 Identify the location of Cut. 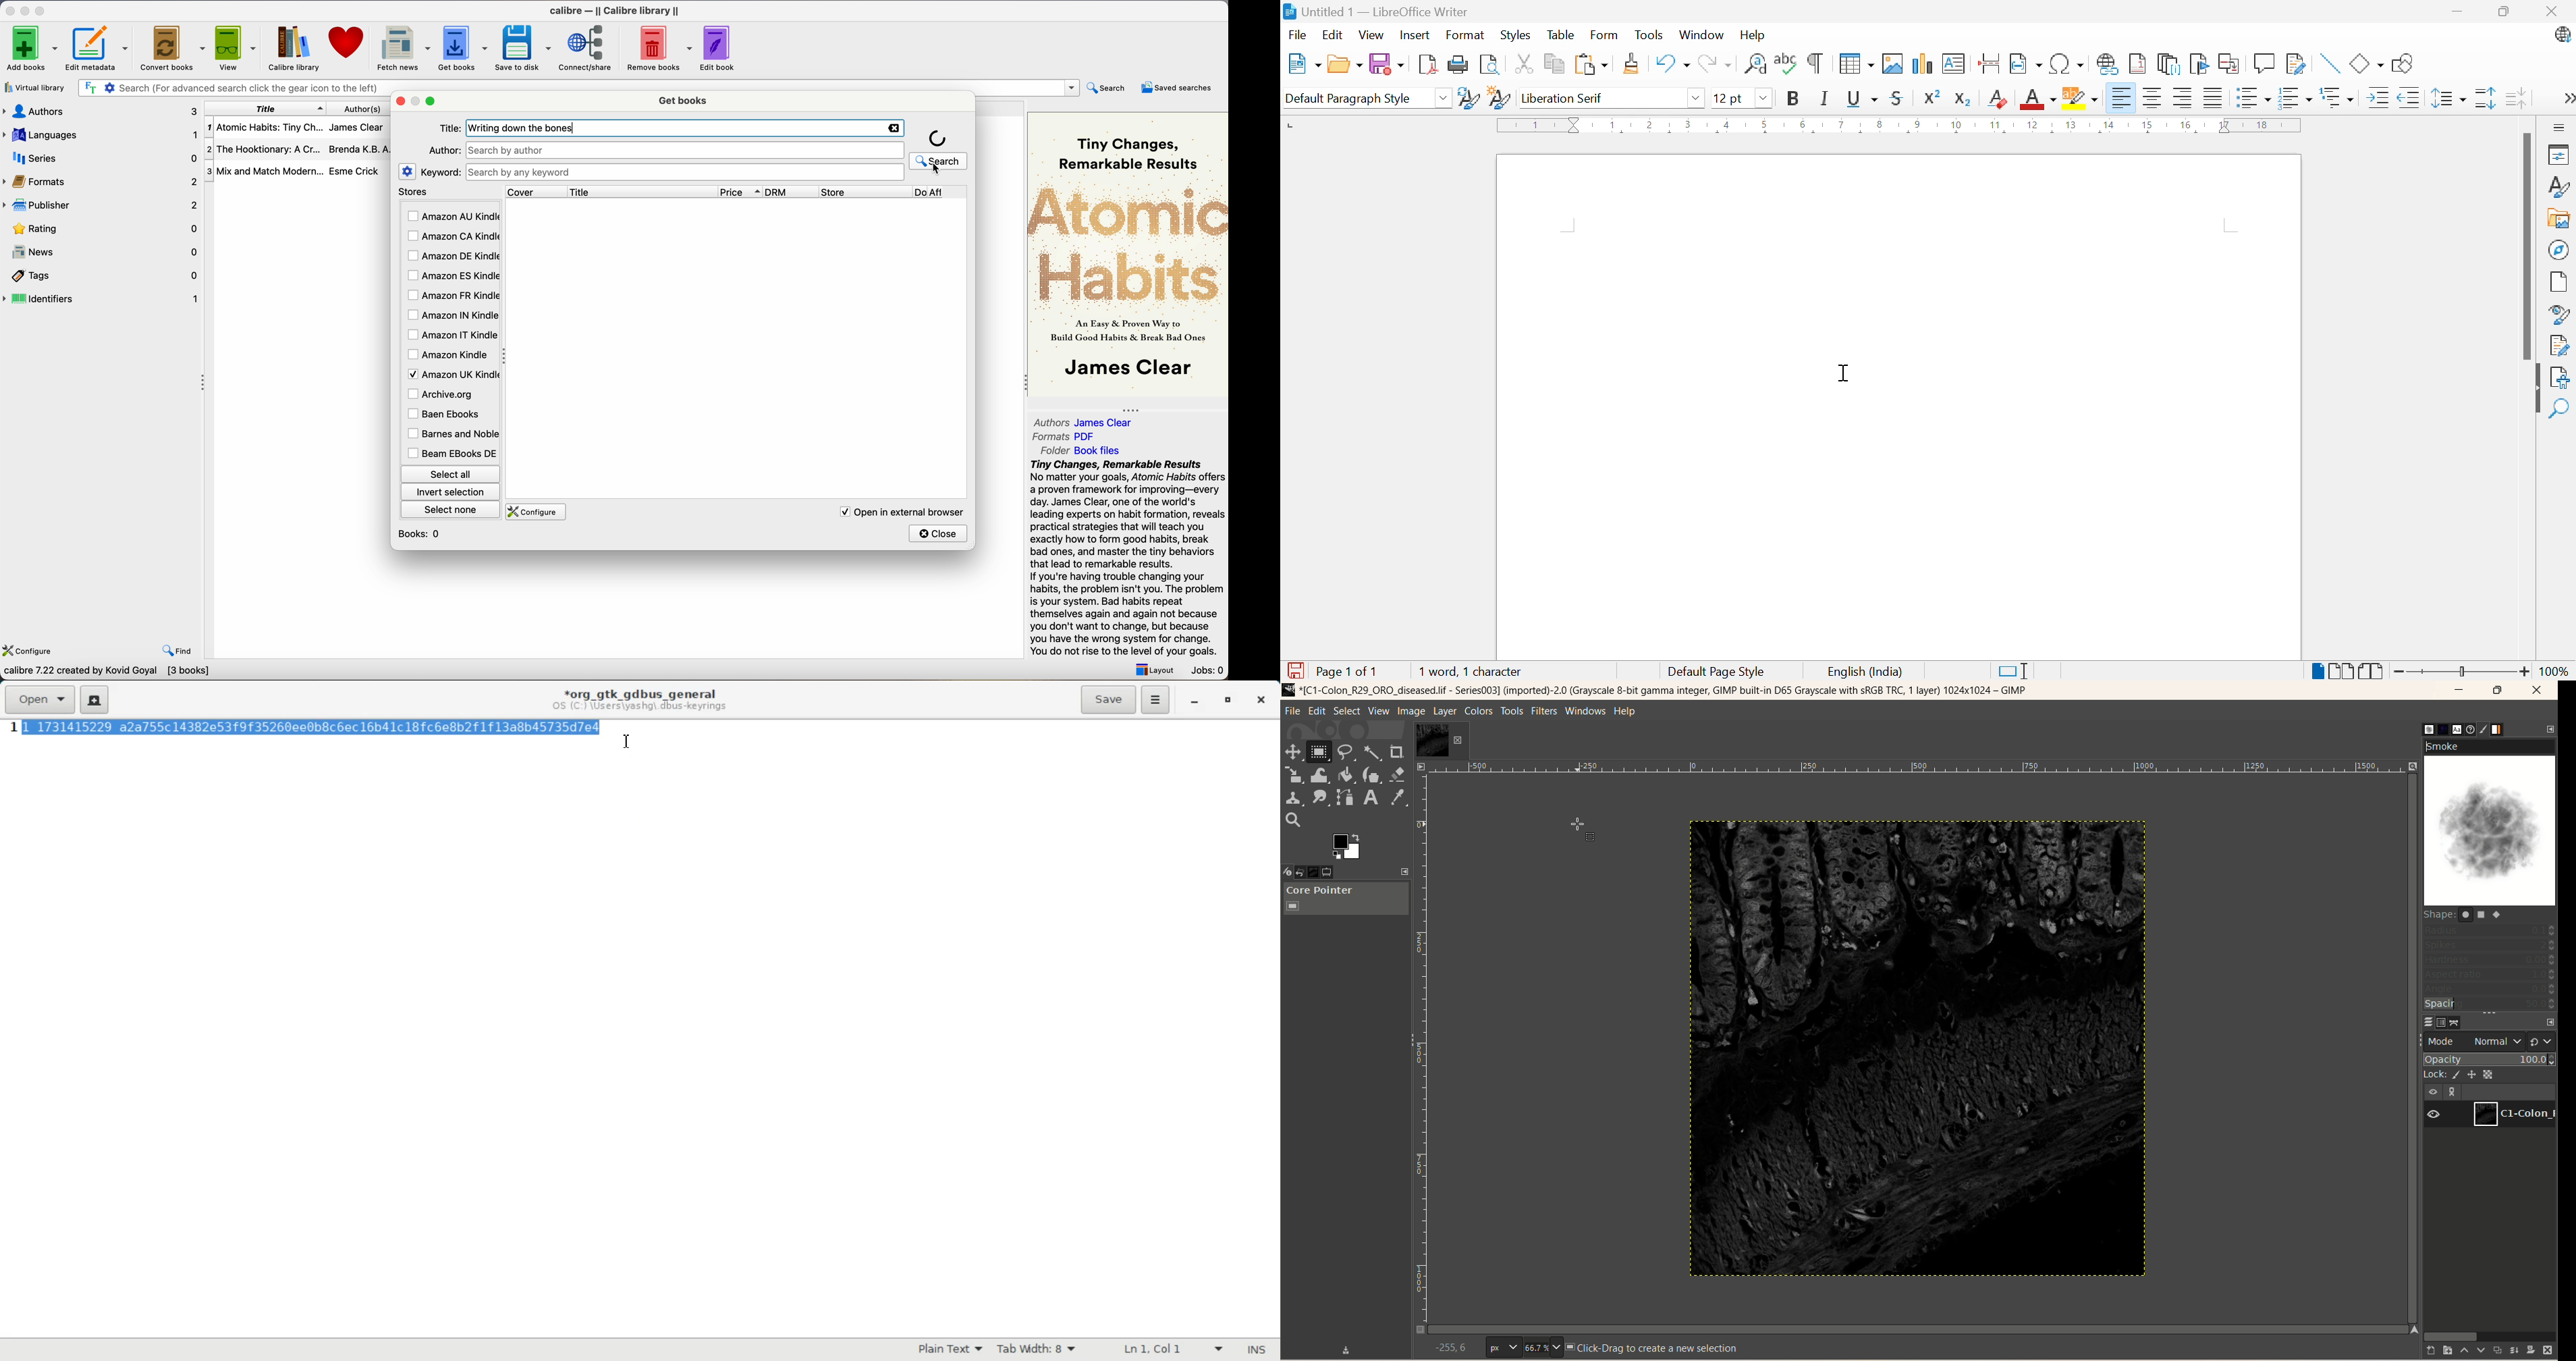
(1527, 65).